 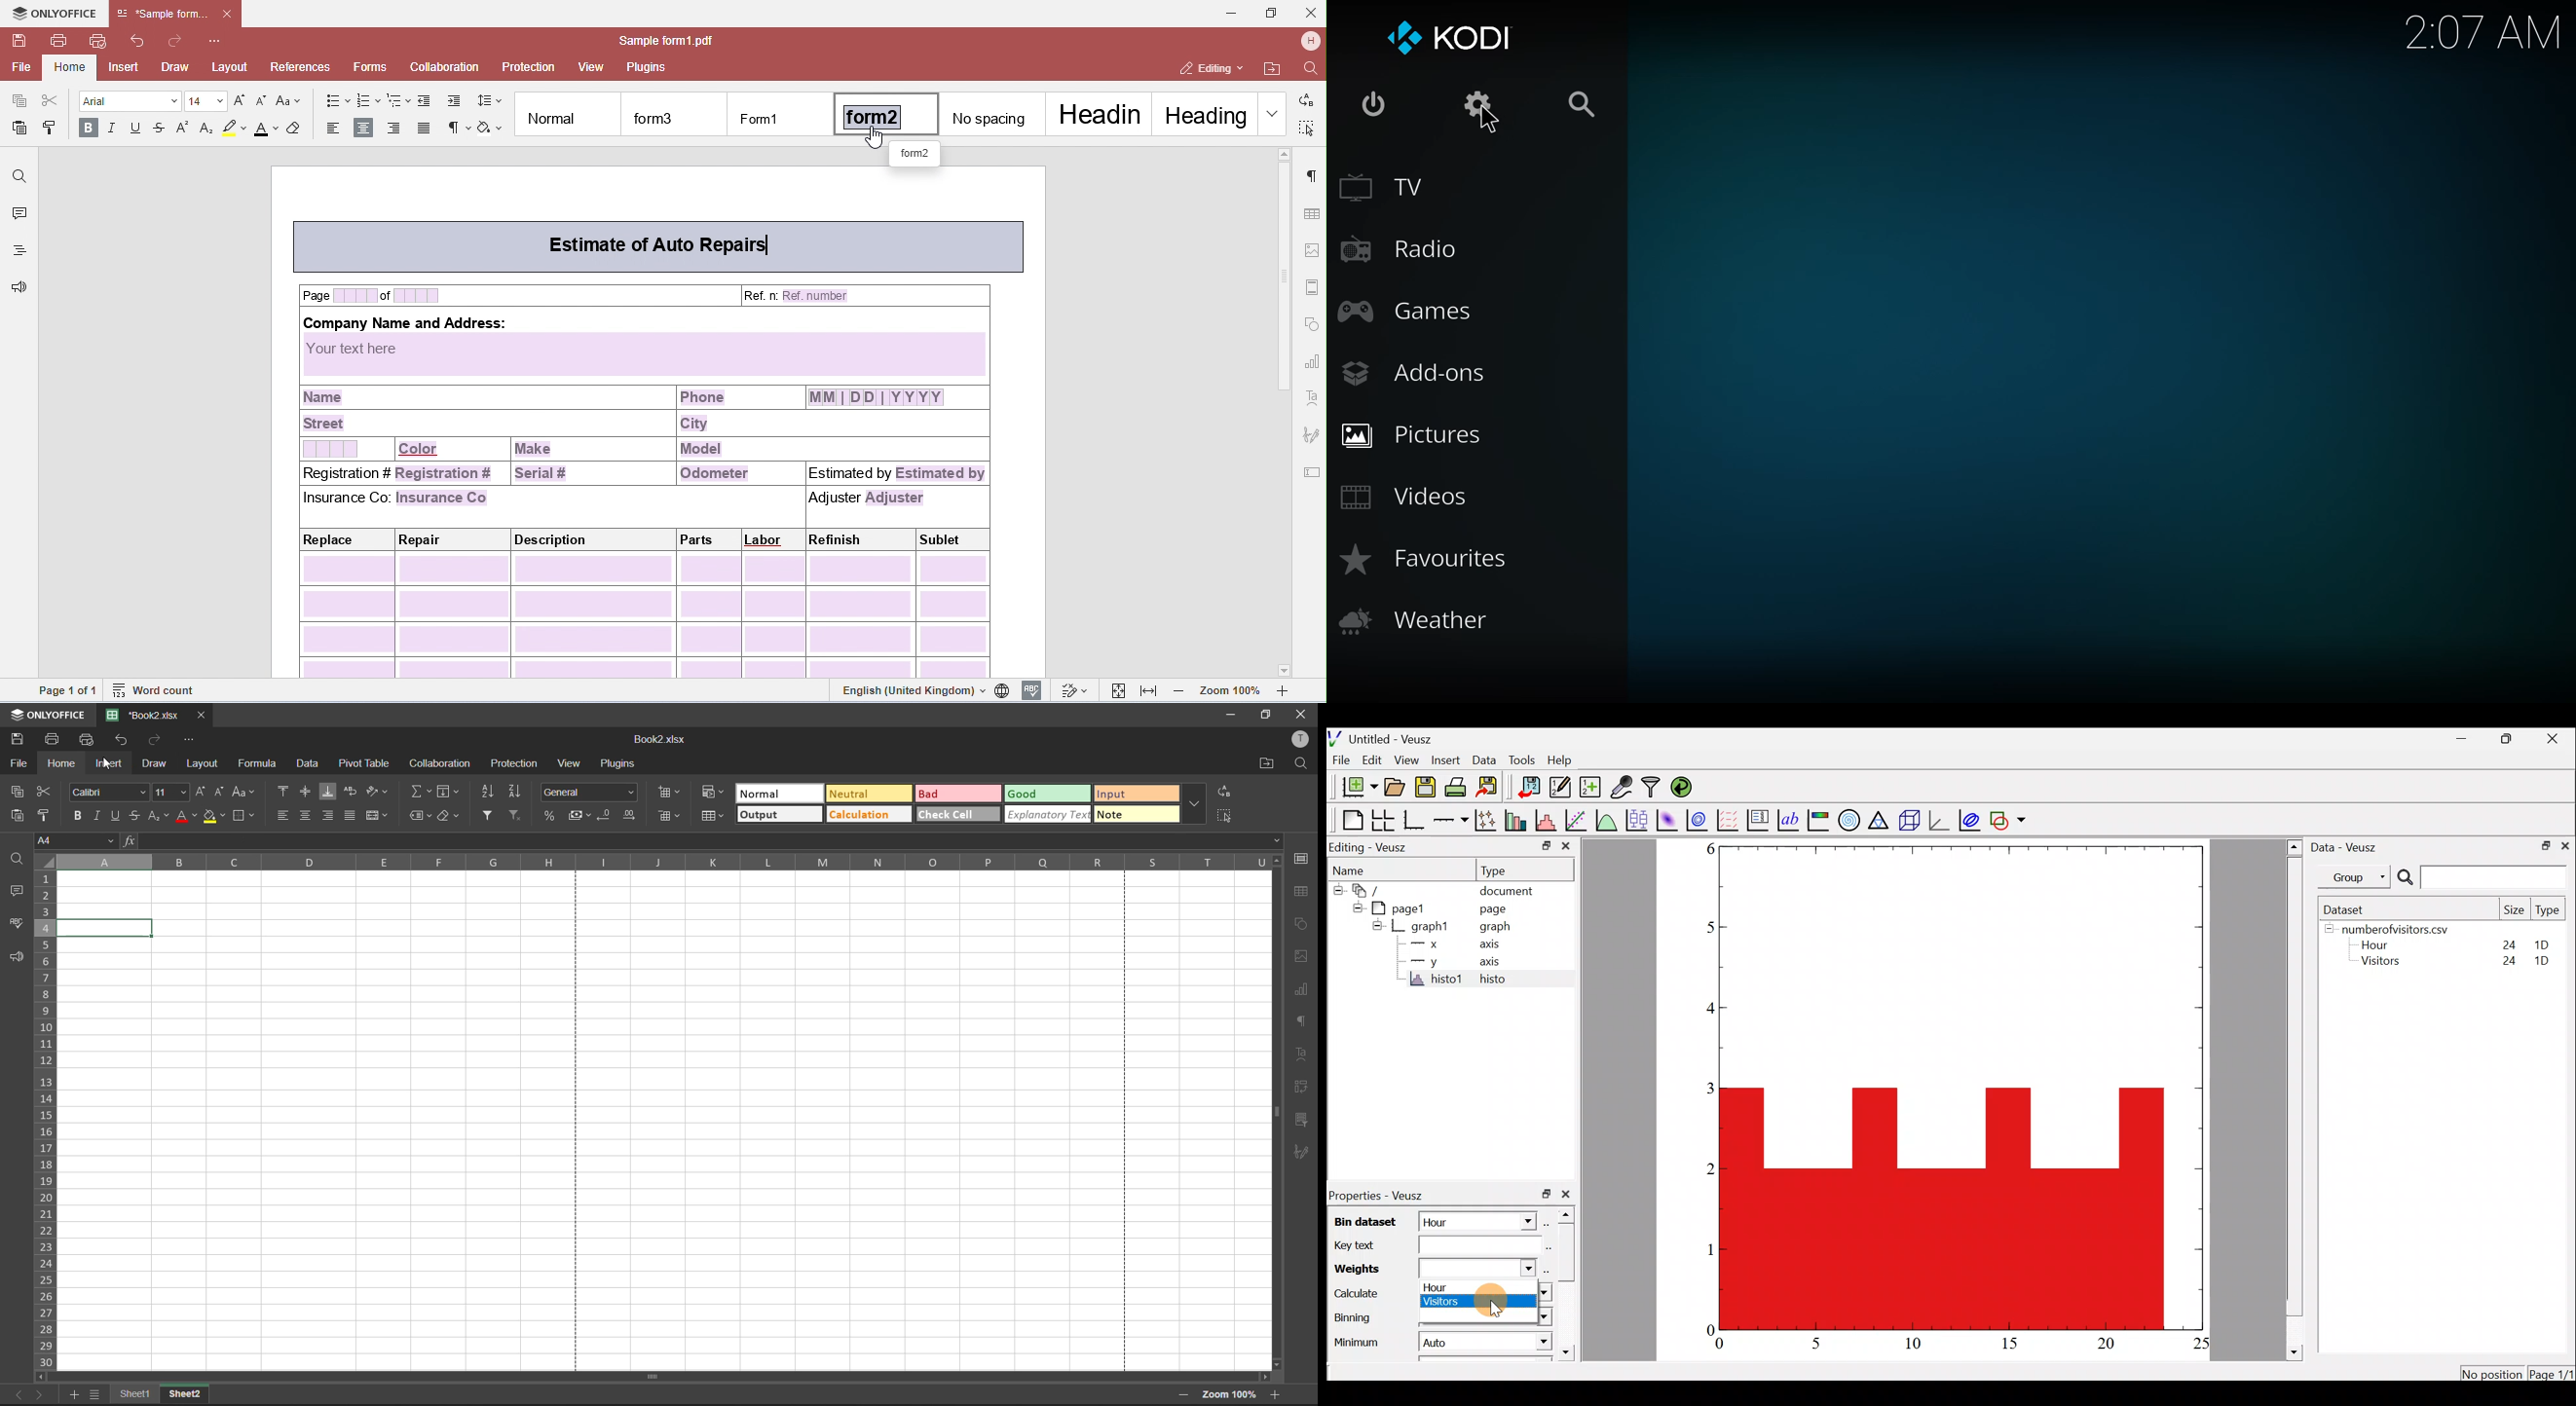 I want to click on settings, so click(x=1477, y=104).